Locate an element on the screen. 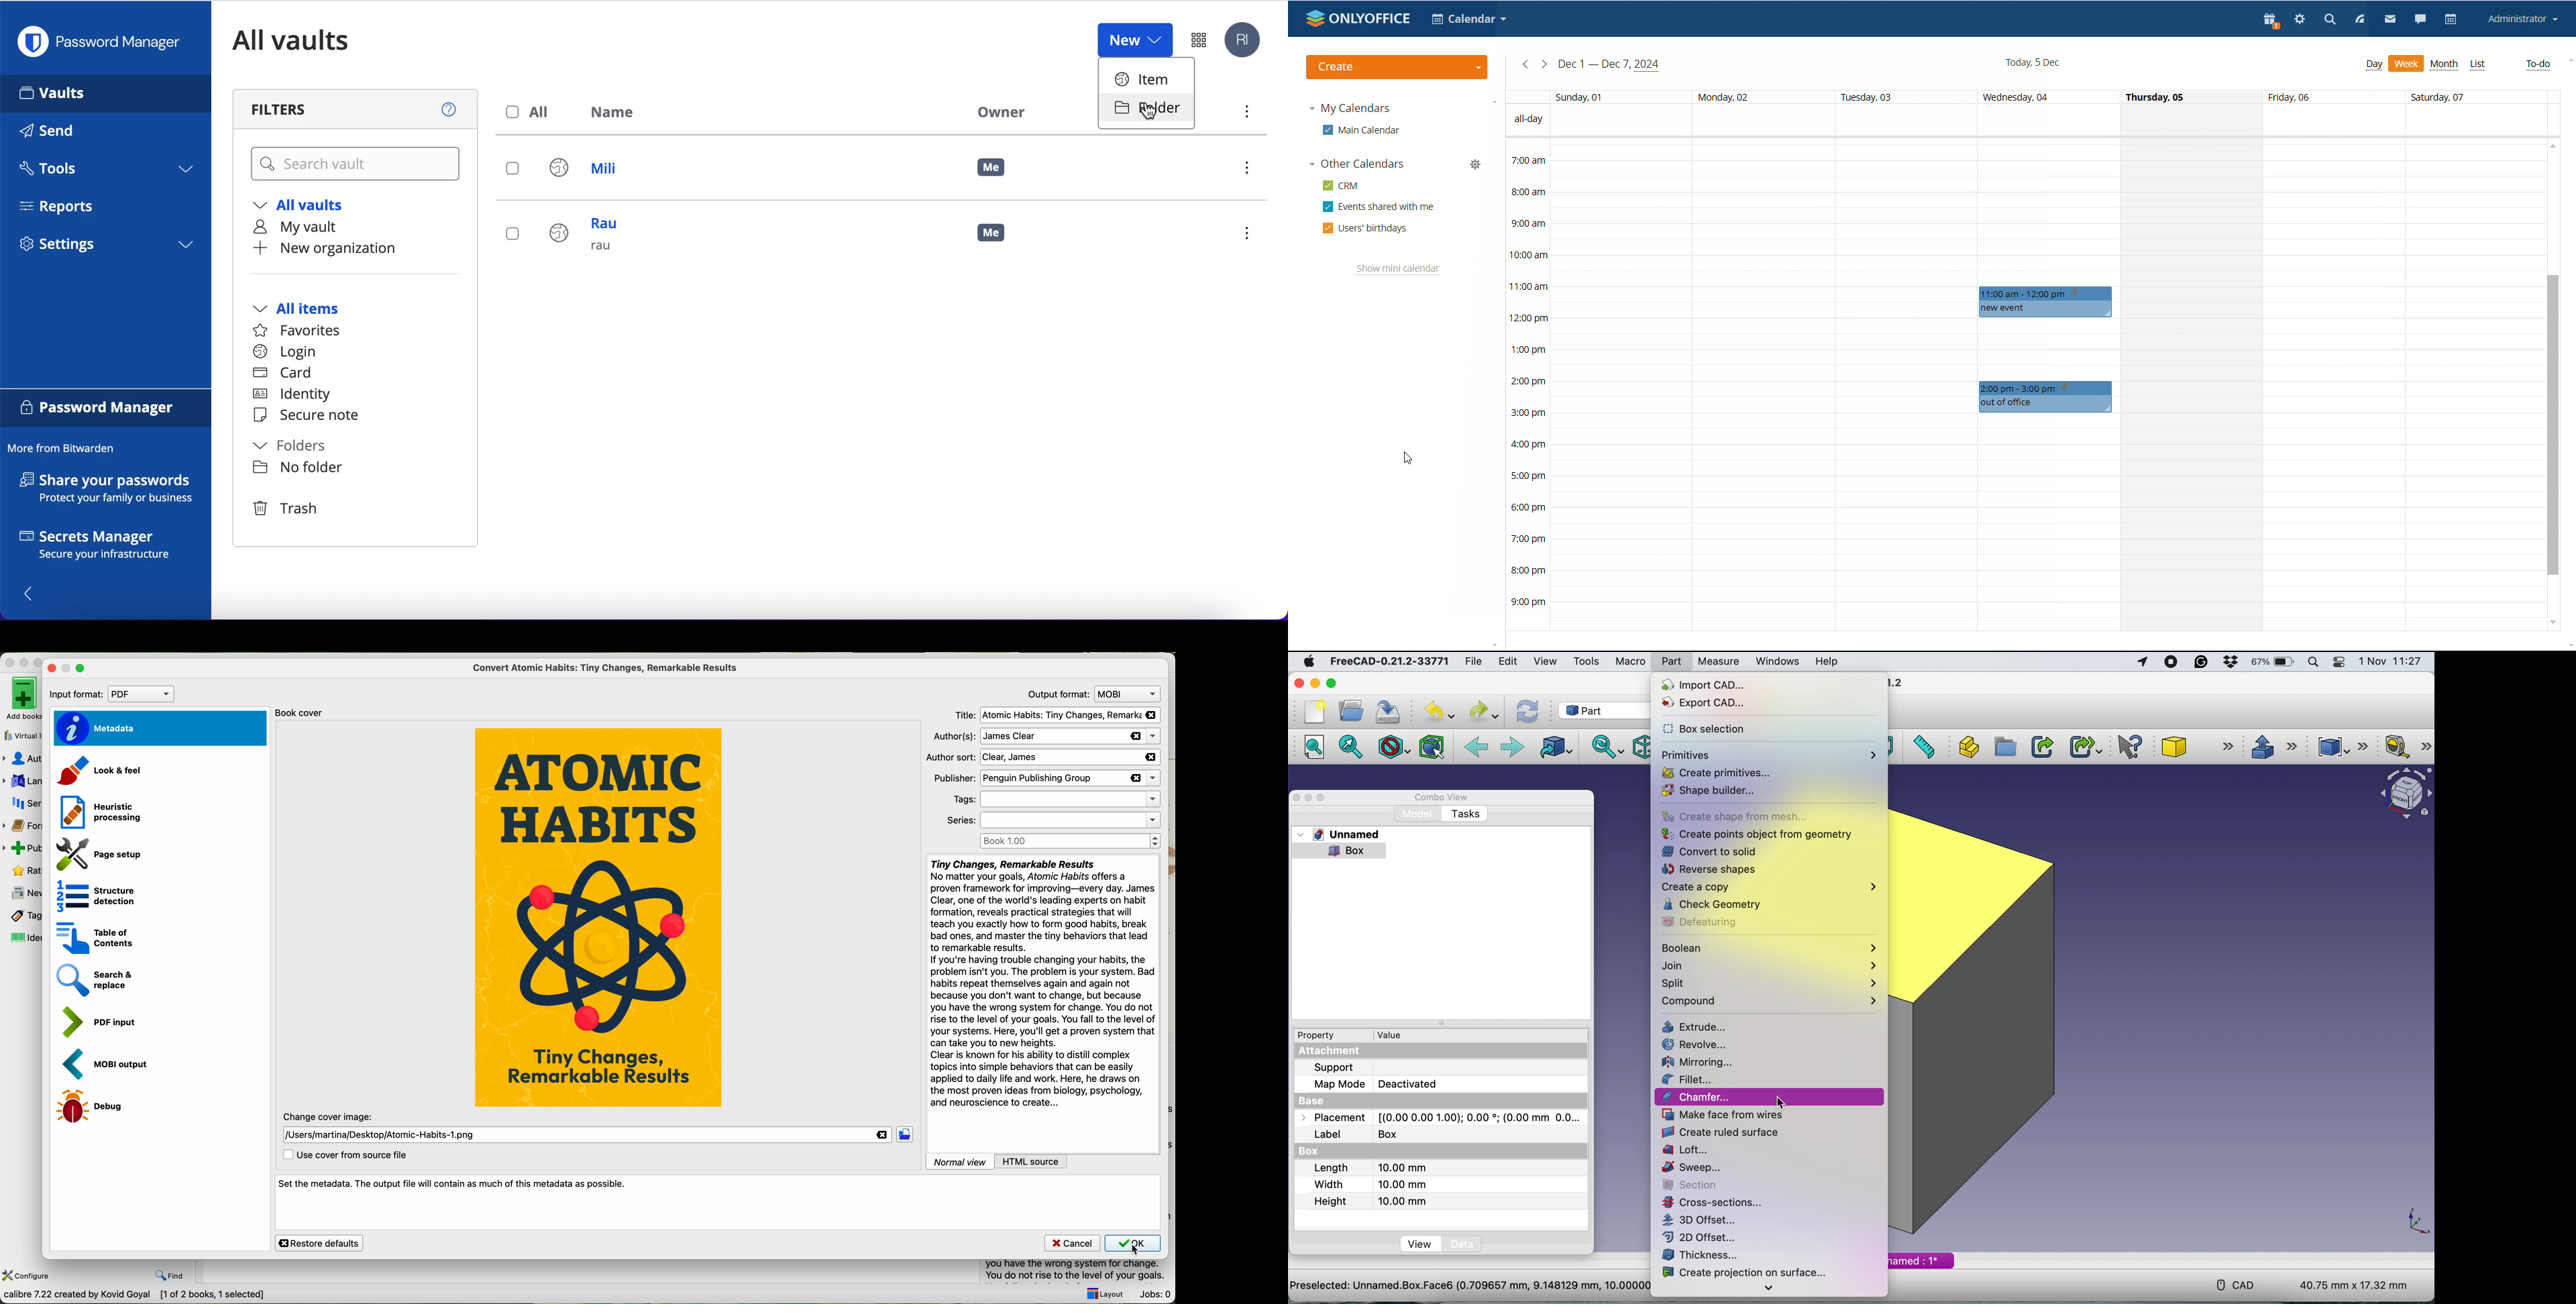 This screenshot has height=1316, width=2576. bounding box is located at coordinates (1431, 748).